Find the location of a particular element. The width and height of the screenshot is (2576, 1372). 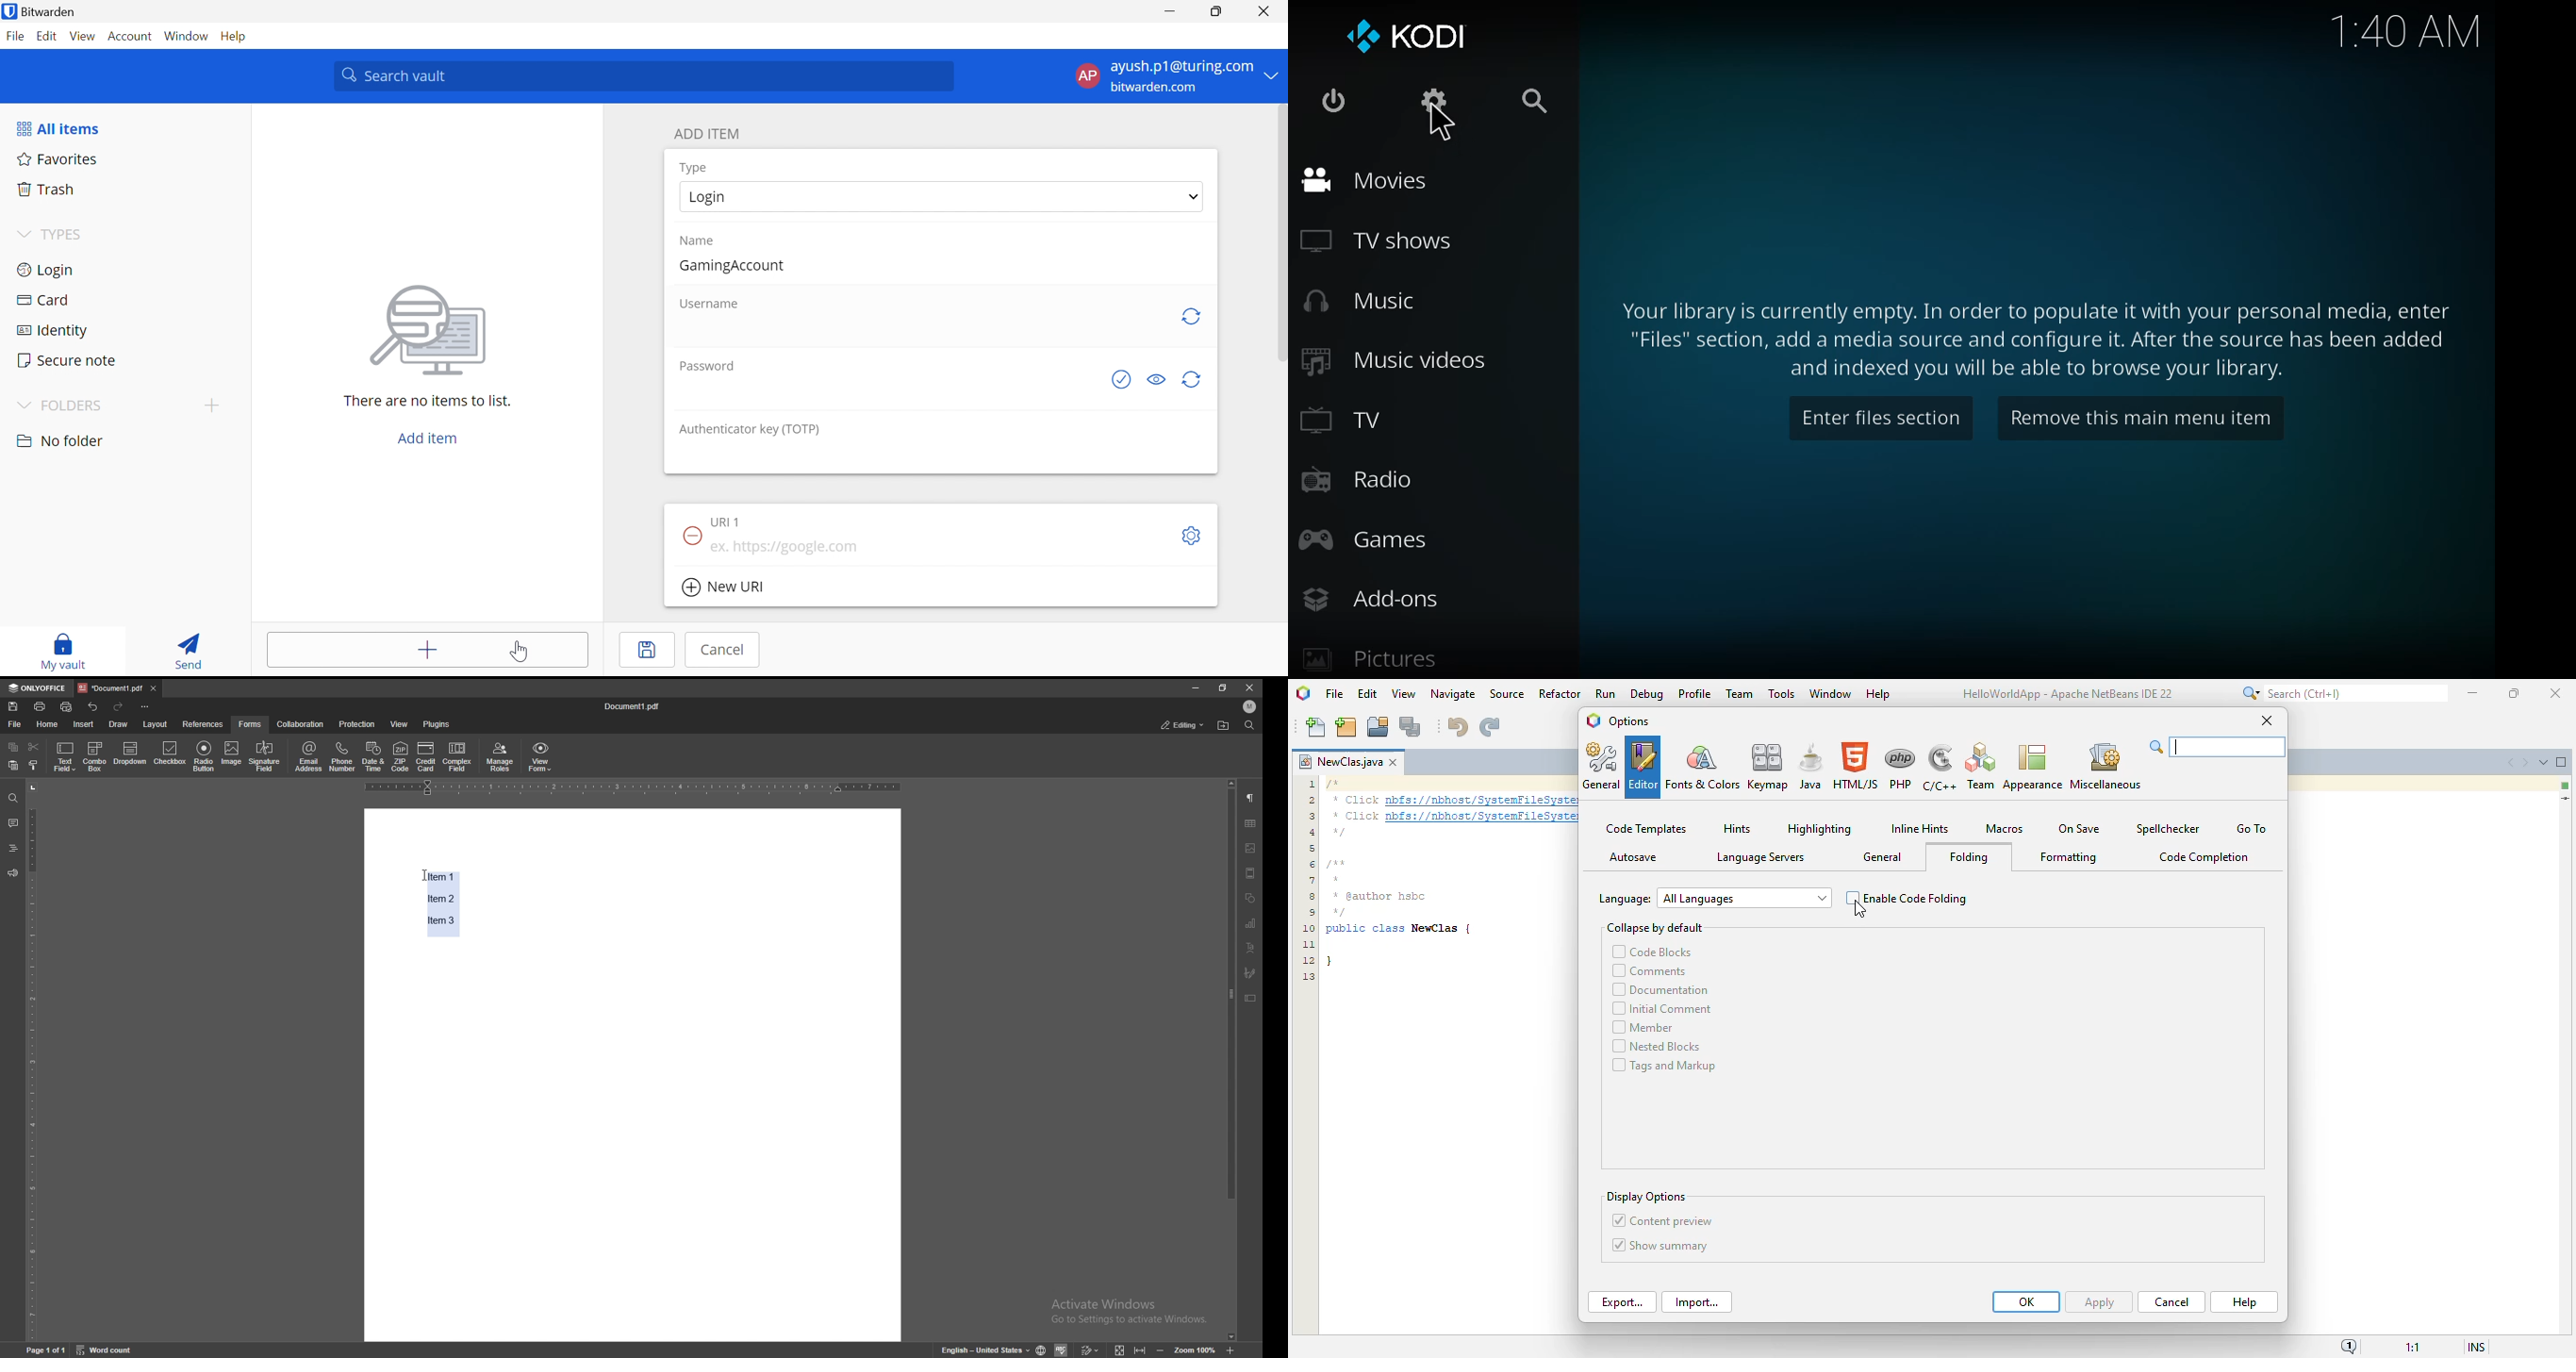

time is located at coordinates (2404, 31).